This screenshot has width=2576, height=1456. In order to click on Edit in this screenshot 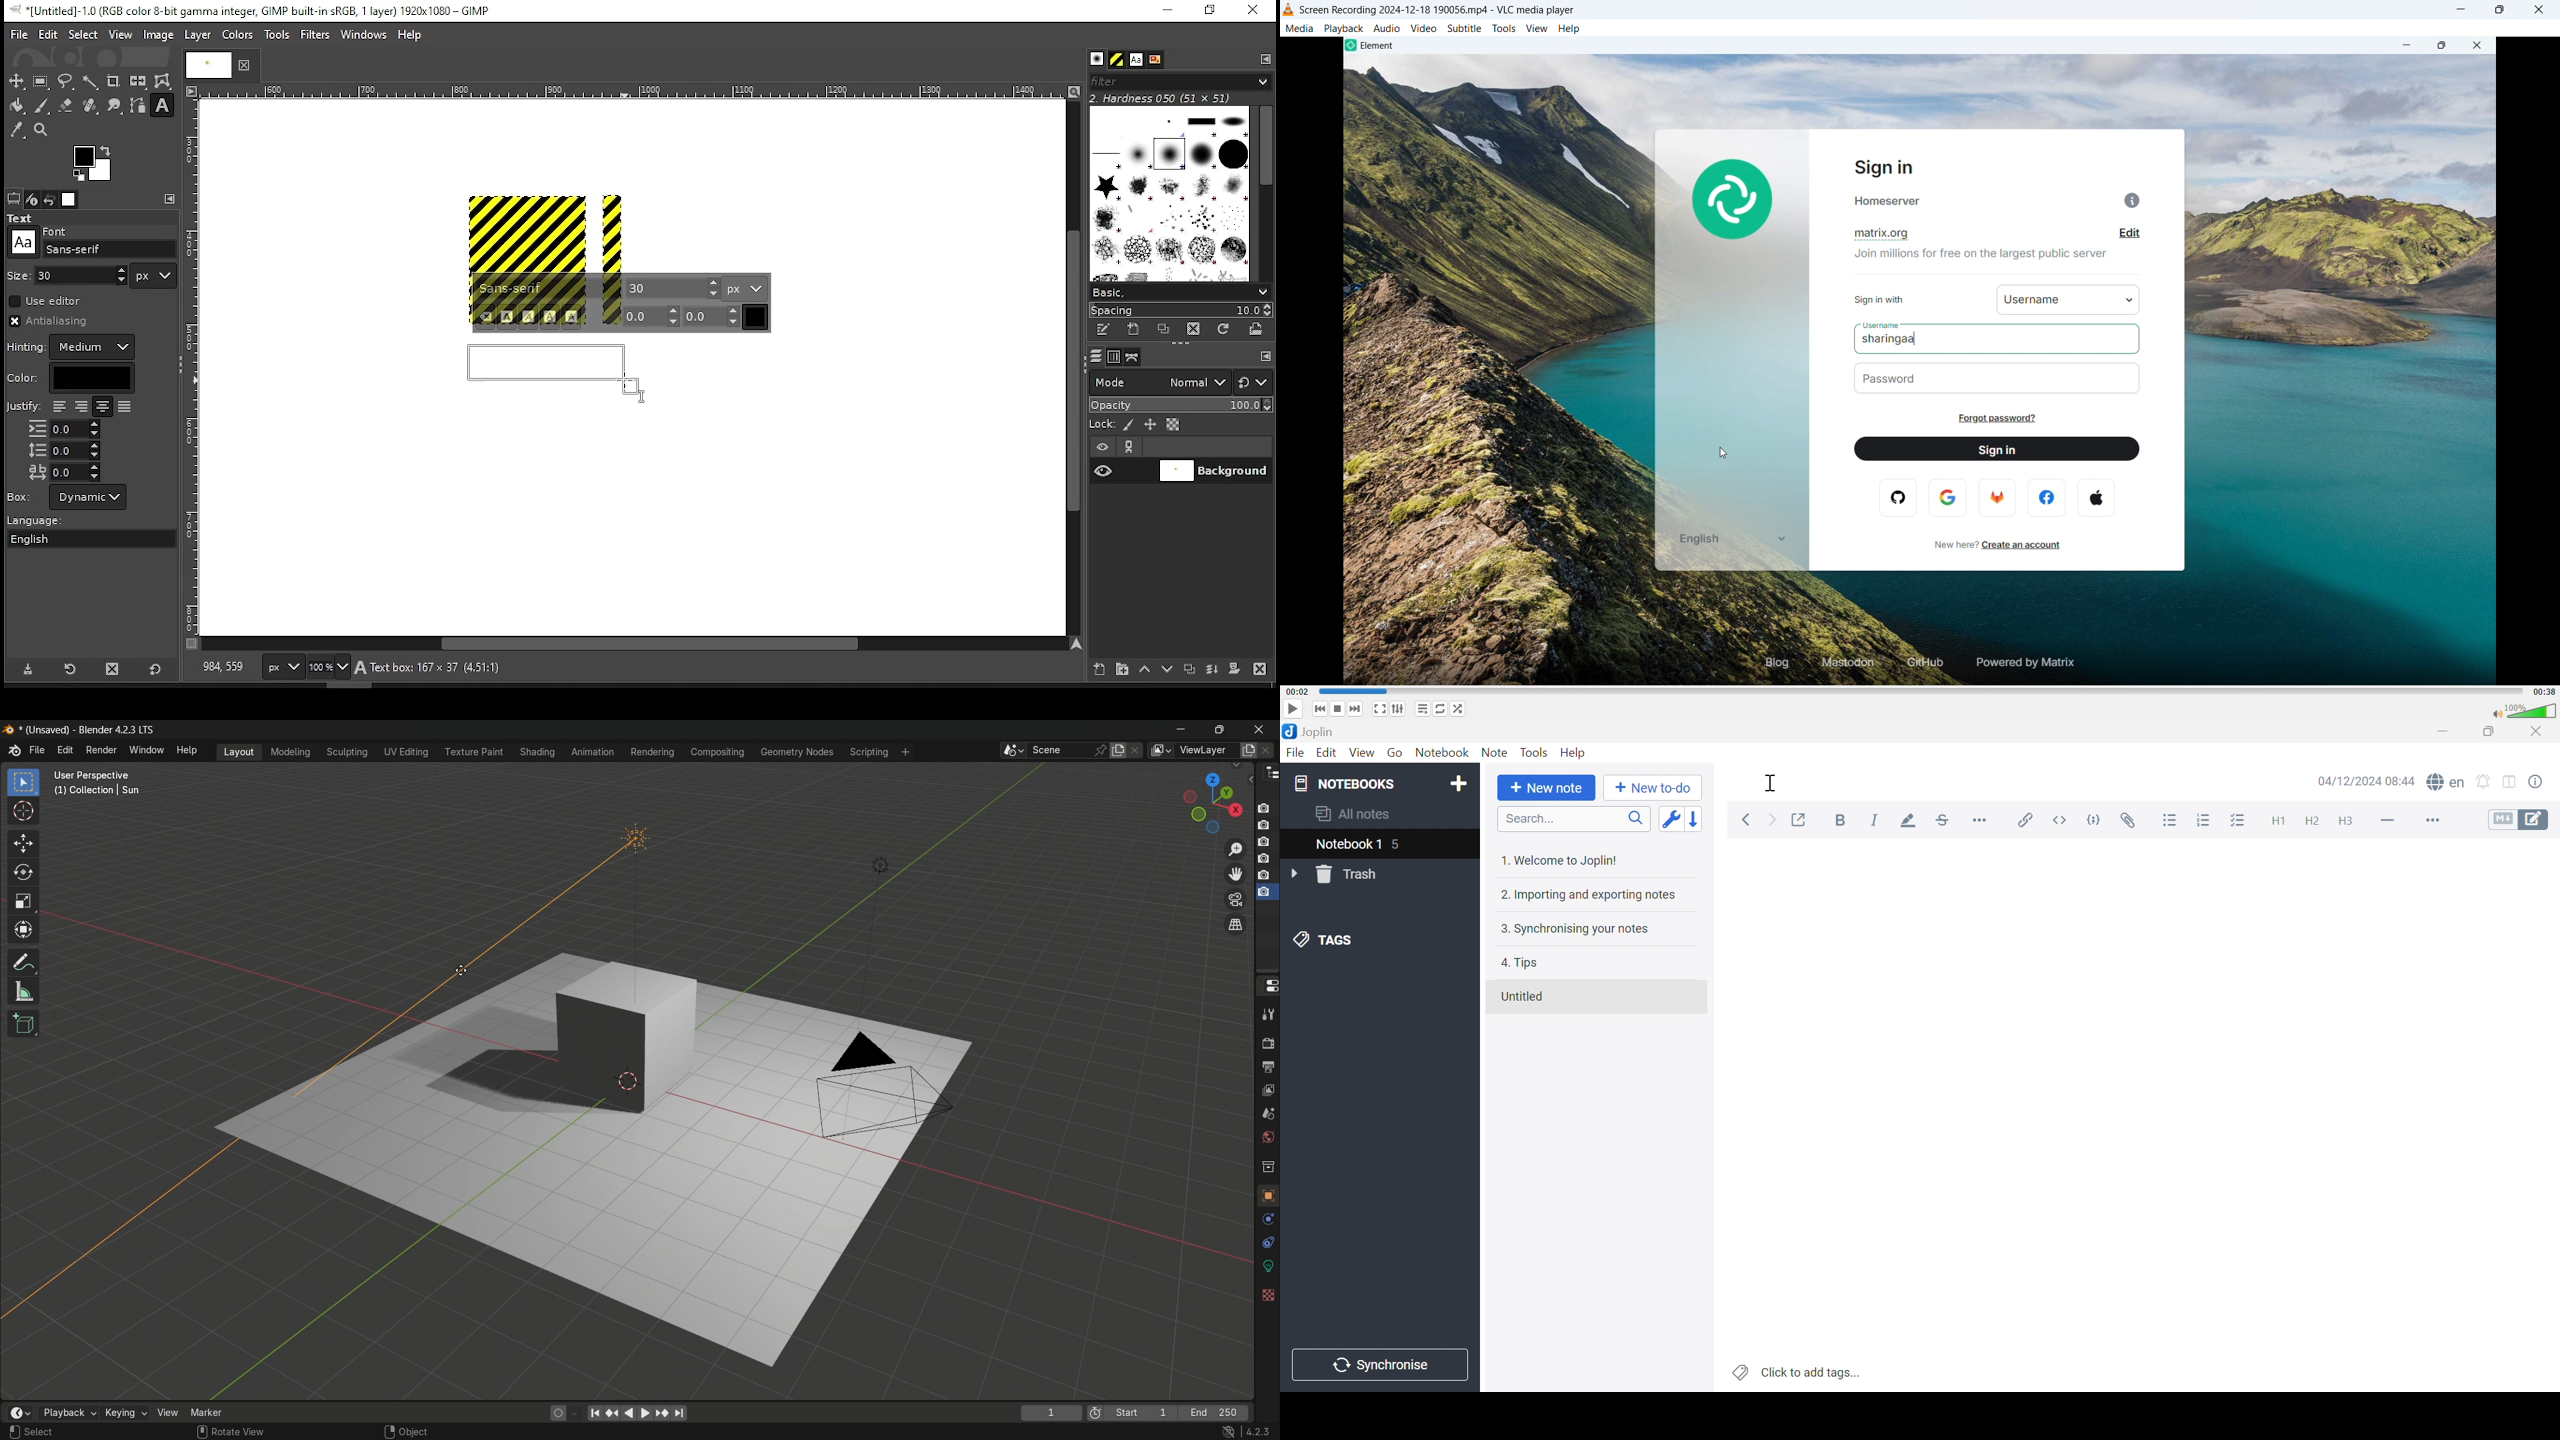, I will do `click(1329, 755)`.